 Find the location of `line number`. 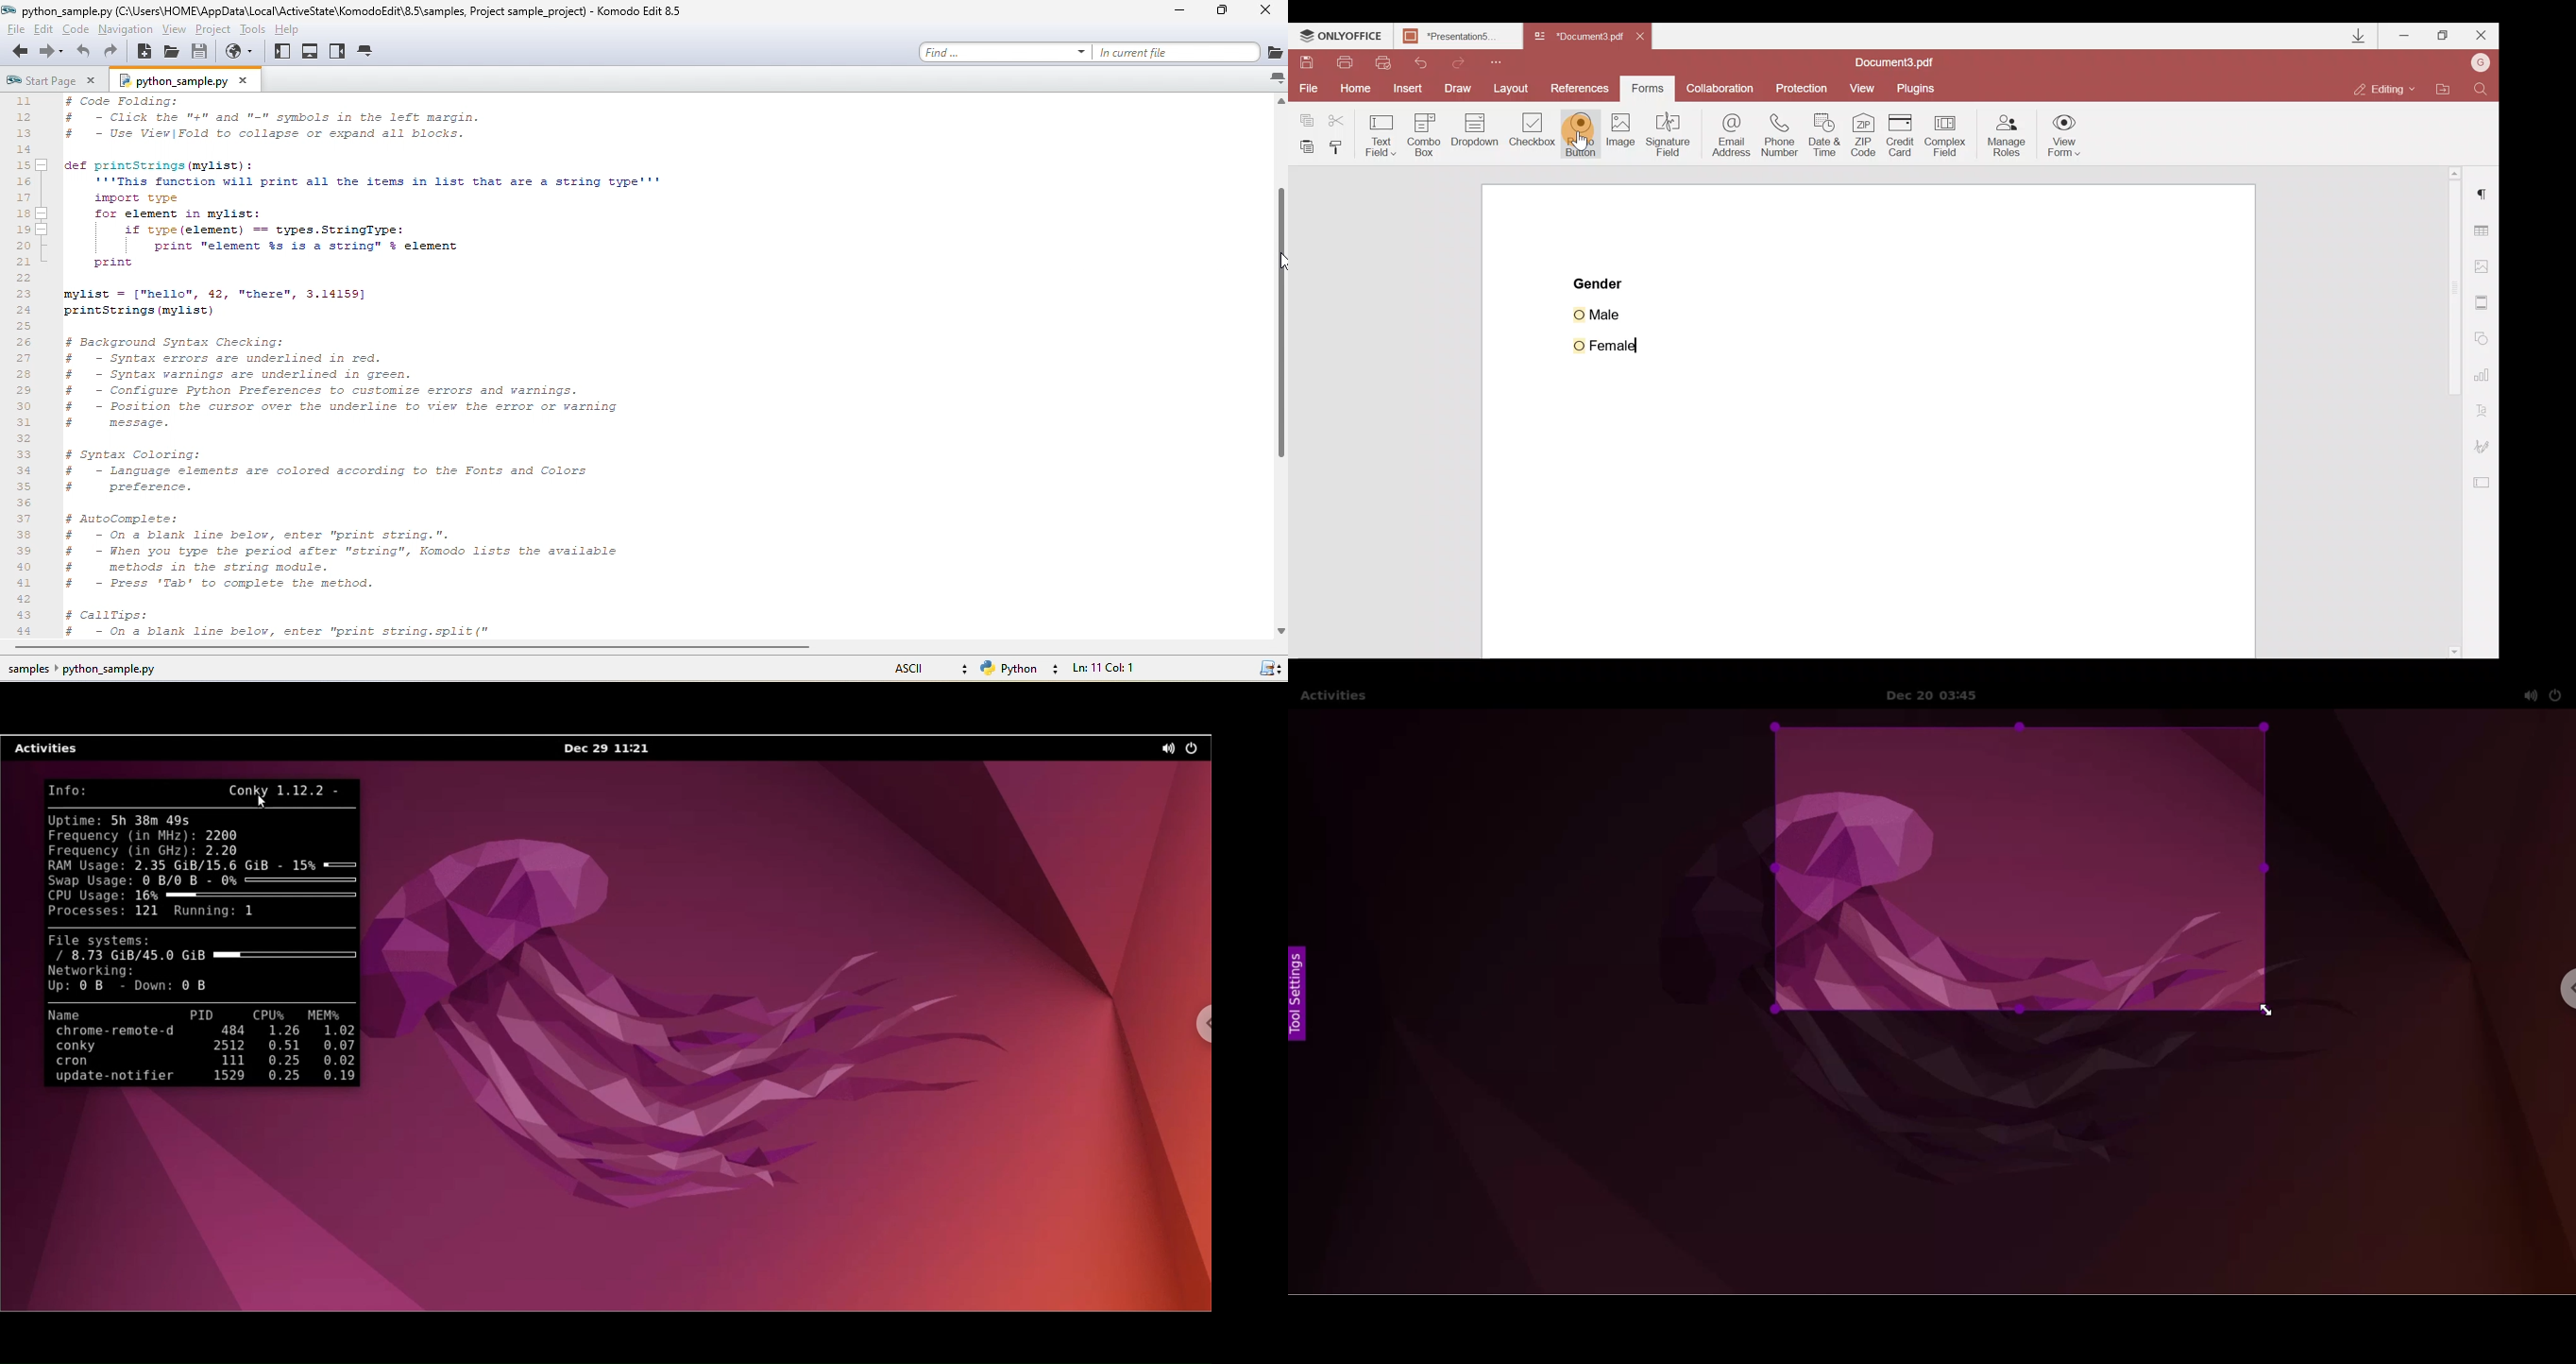

line number is located at coordinates (26, 366).